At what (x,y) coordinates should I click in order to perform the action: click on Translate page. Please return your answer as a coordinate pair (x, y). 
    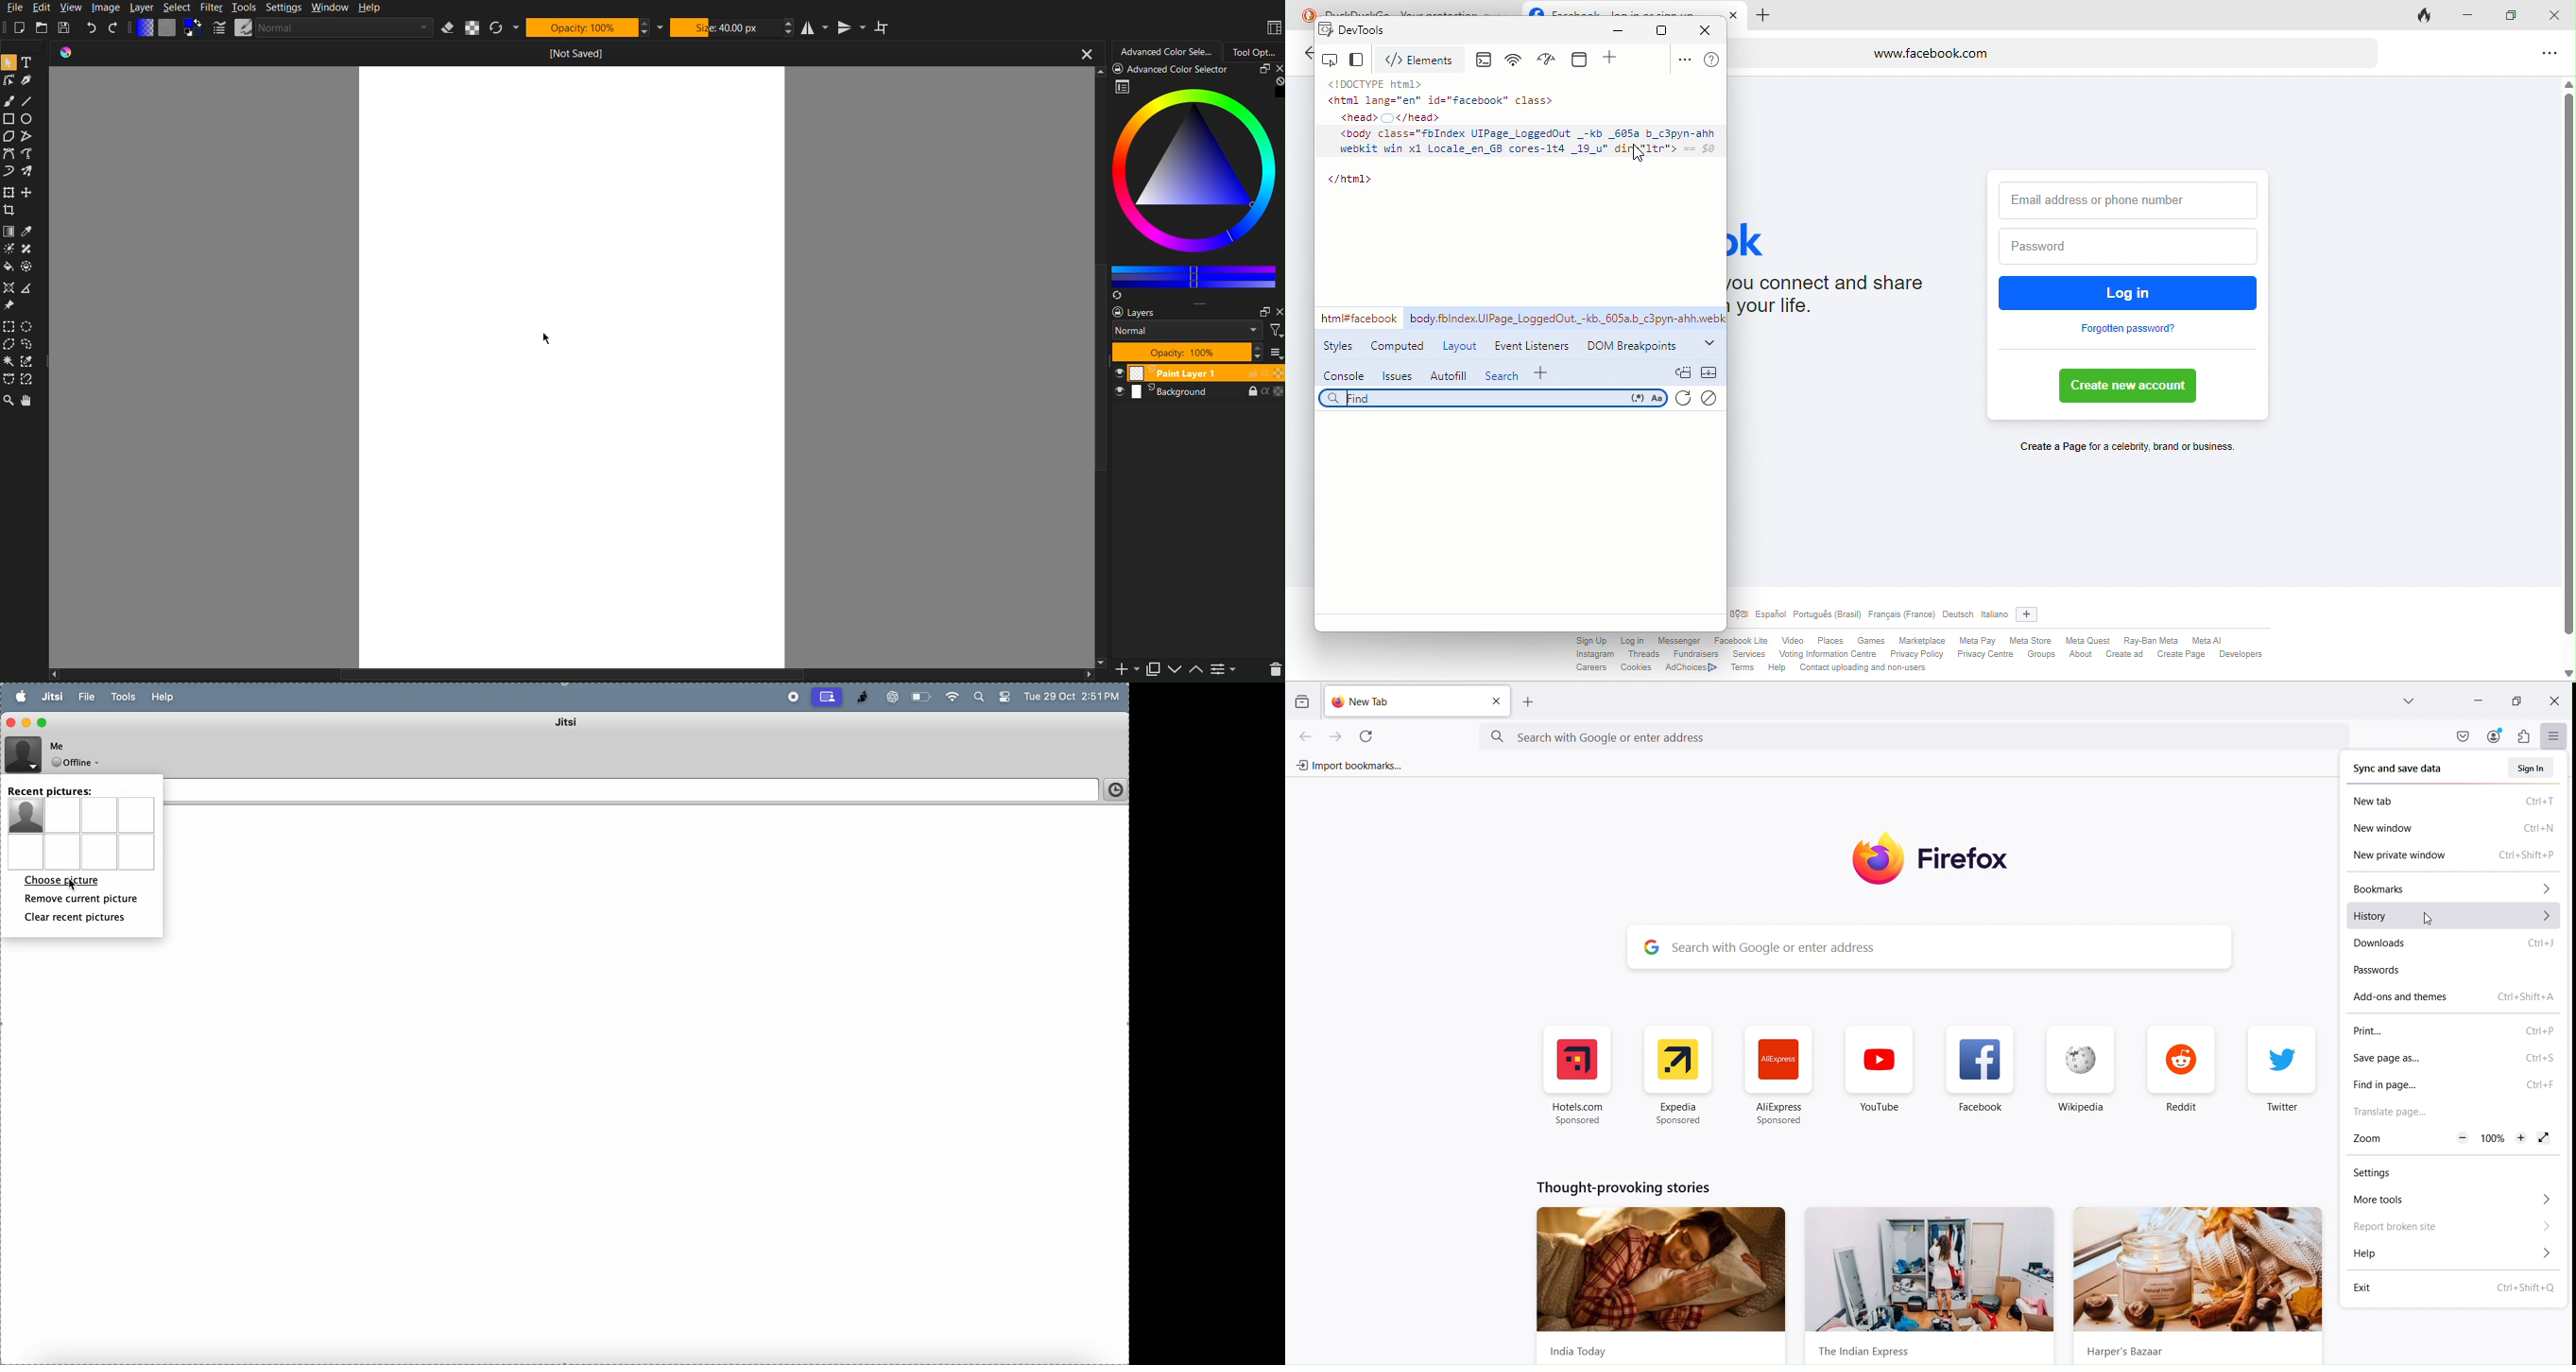
    Looking at the image, I should click on (2450, 1112).